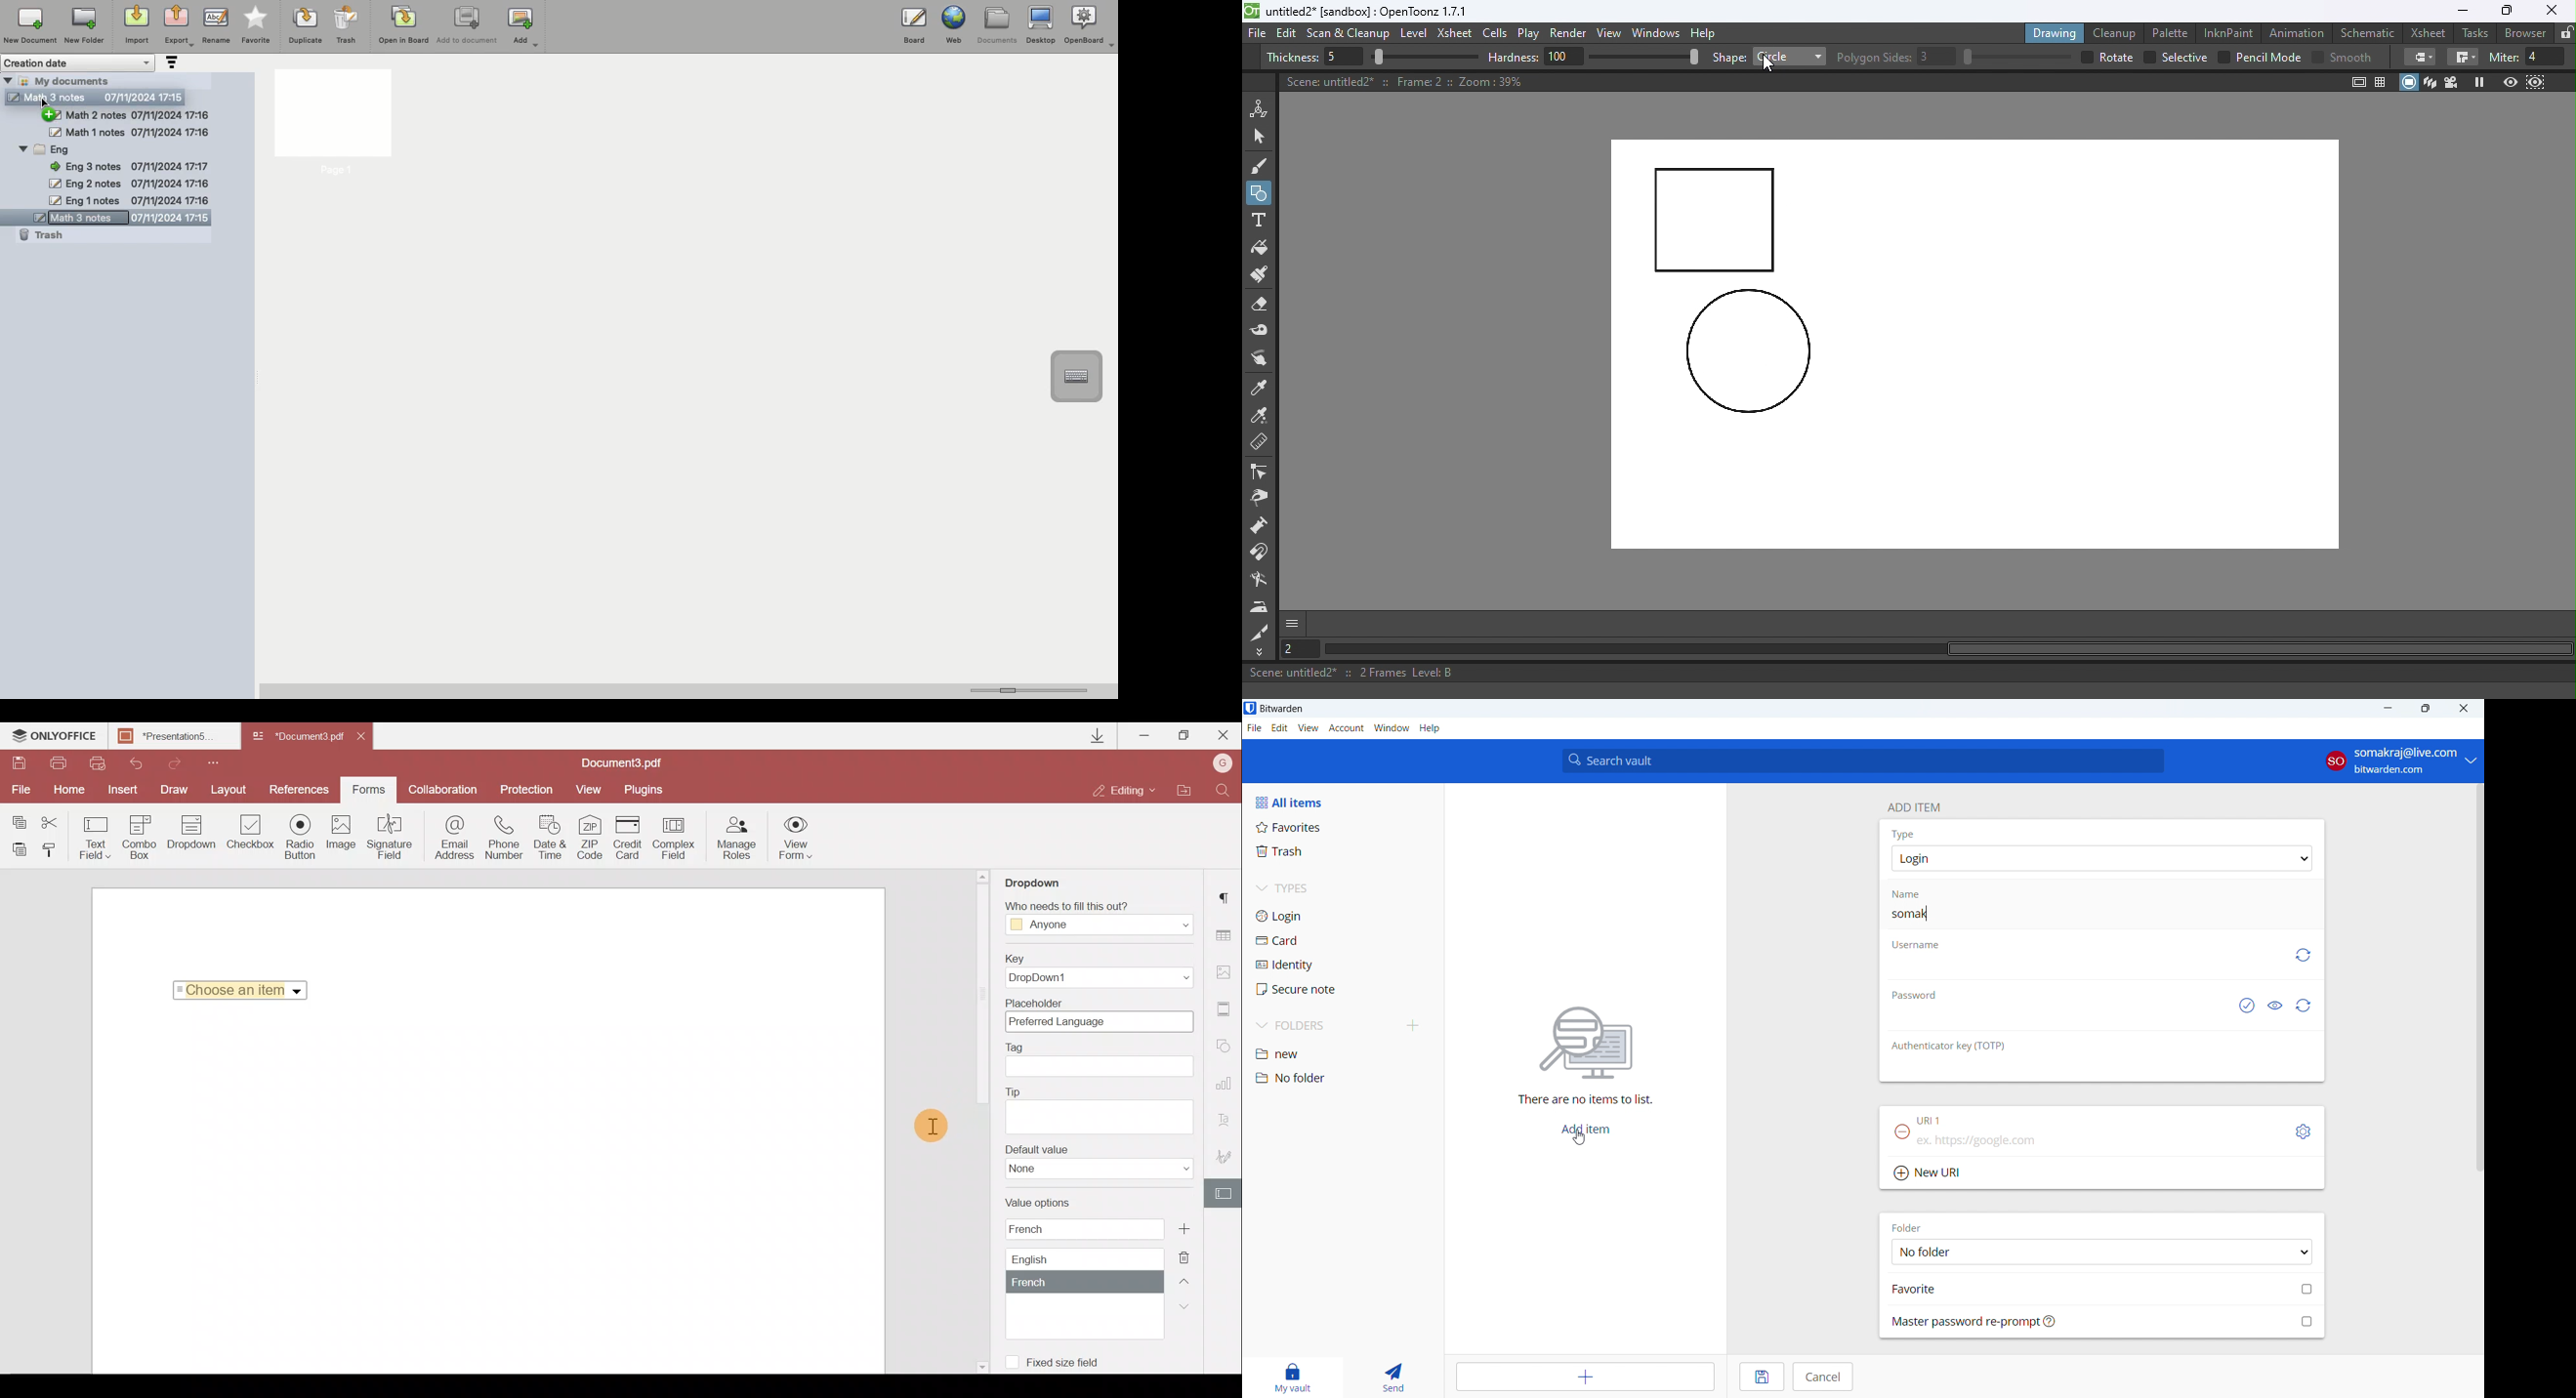 The height and width of the screenshot is (1400, 2576). Describe the element at coordinates (1341, 1078) in the screenshot. I see `no folder` at that location.